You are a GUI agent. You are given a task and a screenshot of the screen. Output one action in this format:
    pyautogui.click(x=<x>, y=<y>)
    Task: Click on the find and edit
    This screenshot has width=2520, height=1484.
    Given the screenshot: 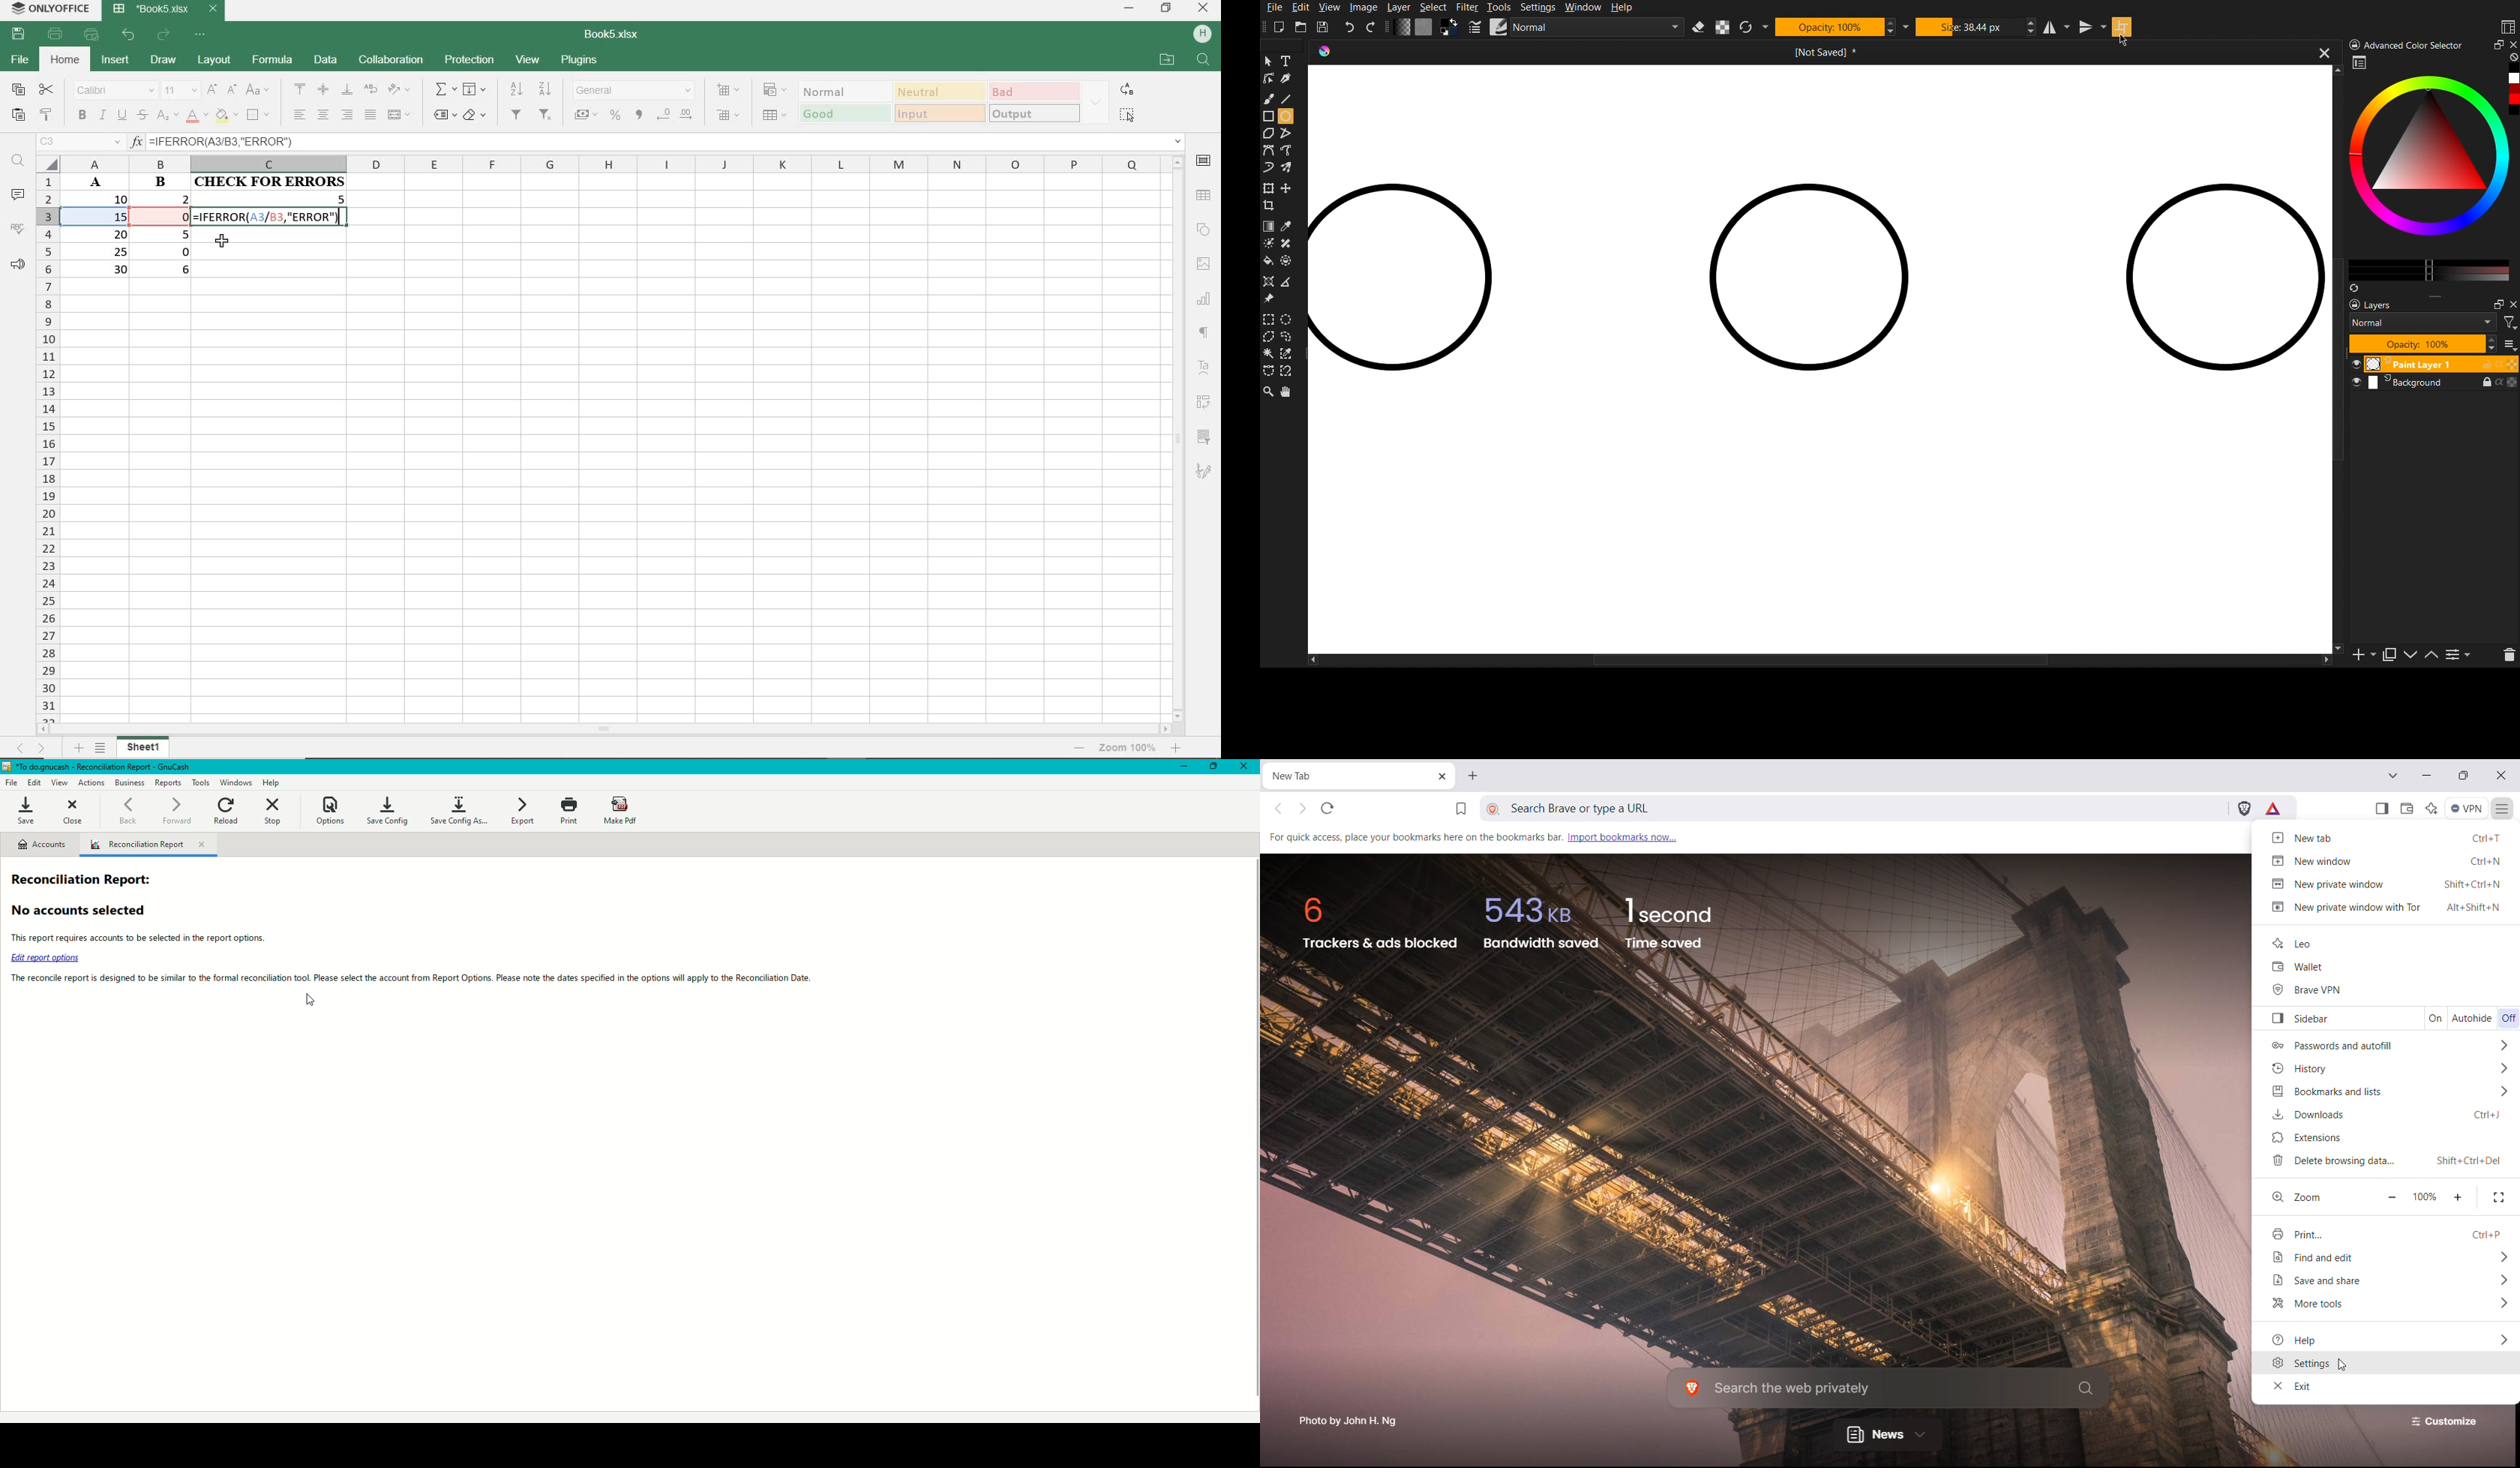 What is the action you would take?
    pyautogui.click(x=2386, y=1257)
    